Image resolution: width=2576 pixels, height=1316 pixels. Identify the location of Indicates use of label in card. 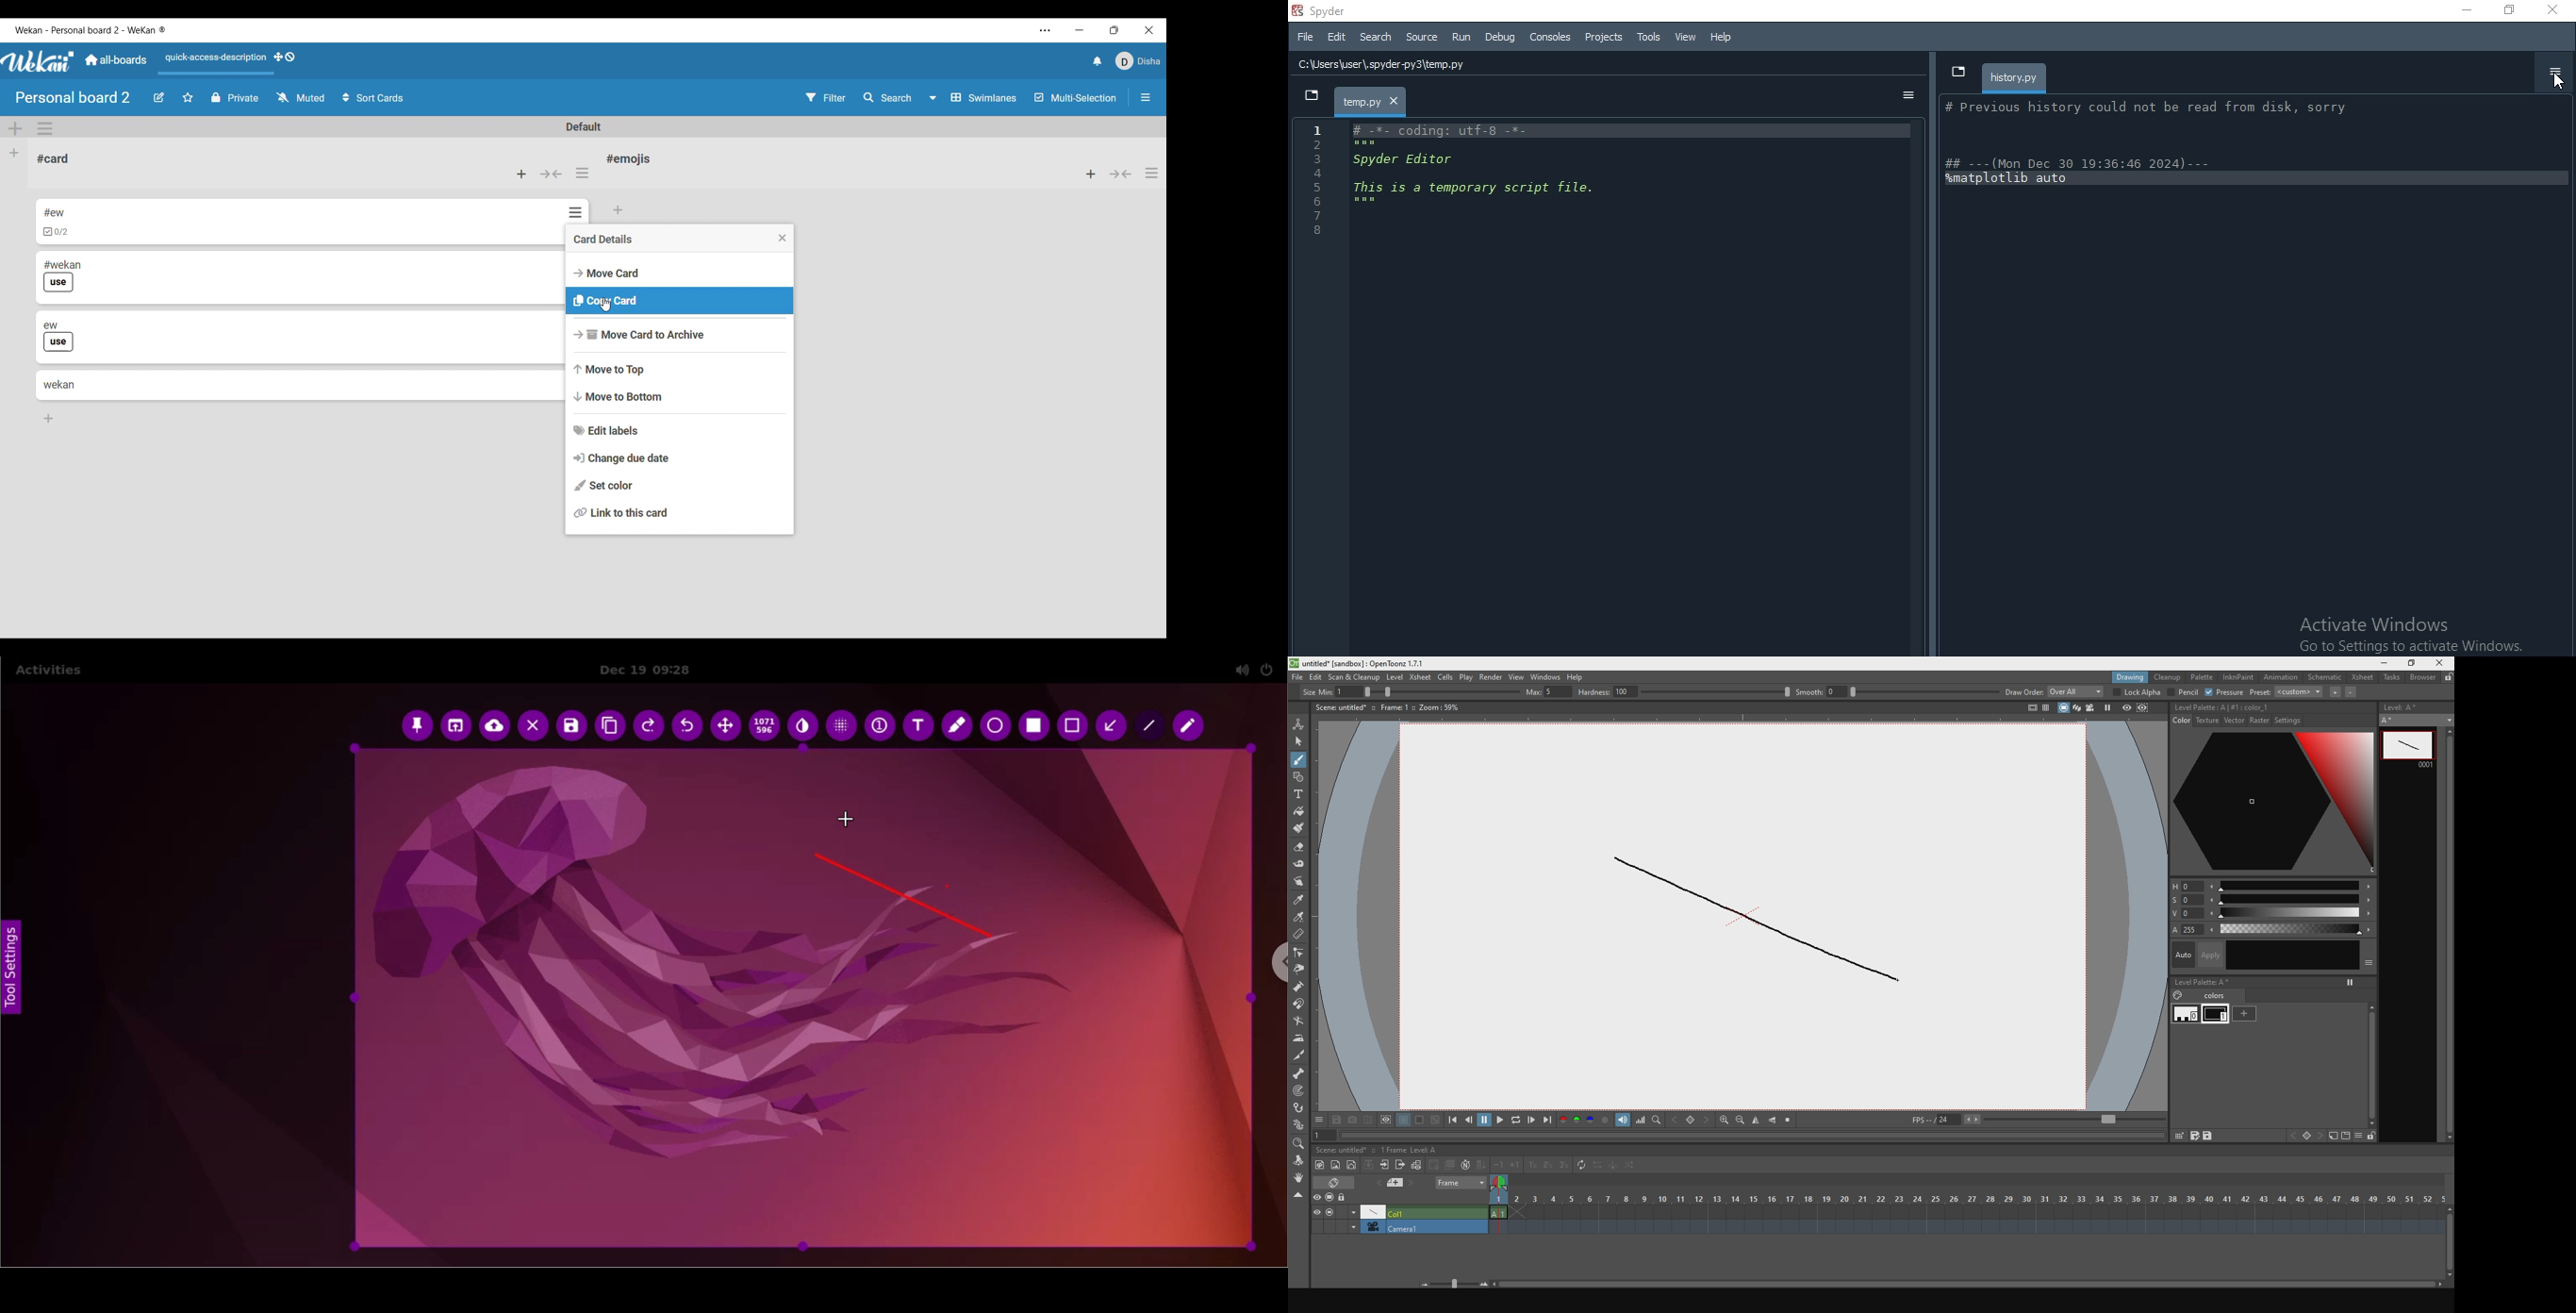
(59, 283).